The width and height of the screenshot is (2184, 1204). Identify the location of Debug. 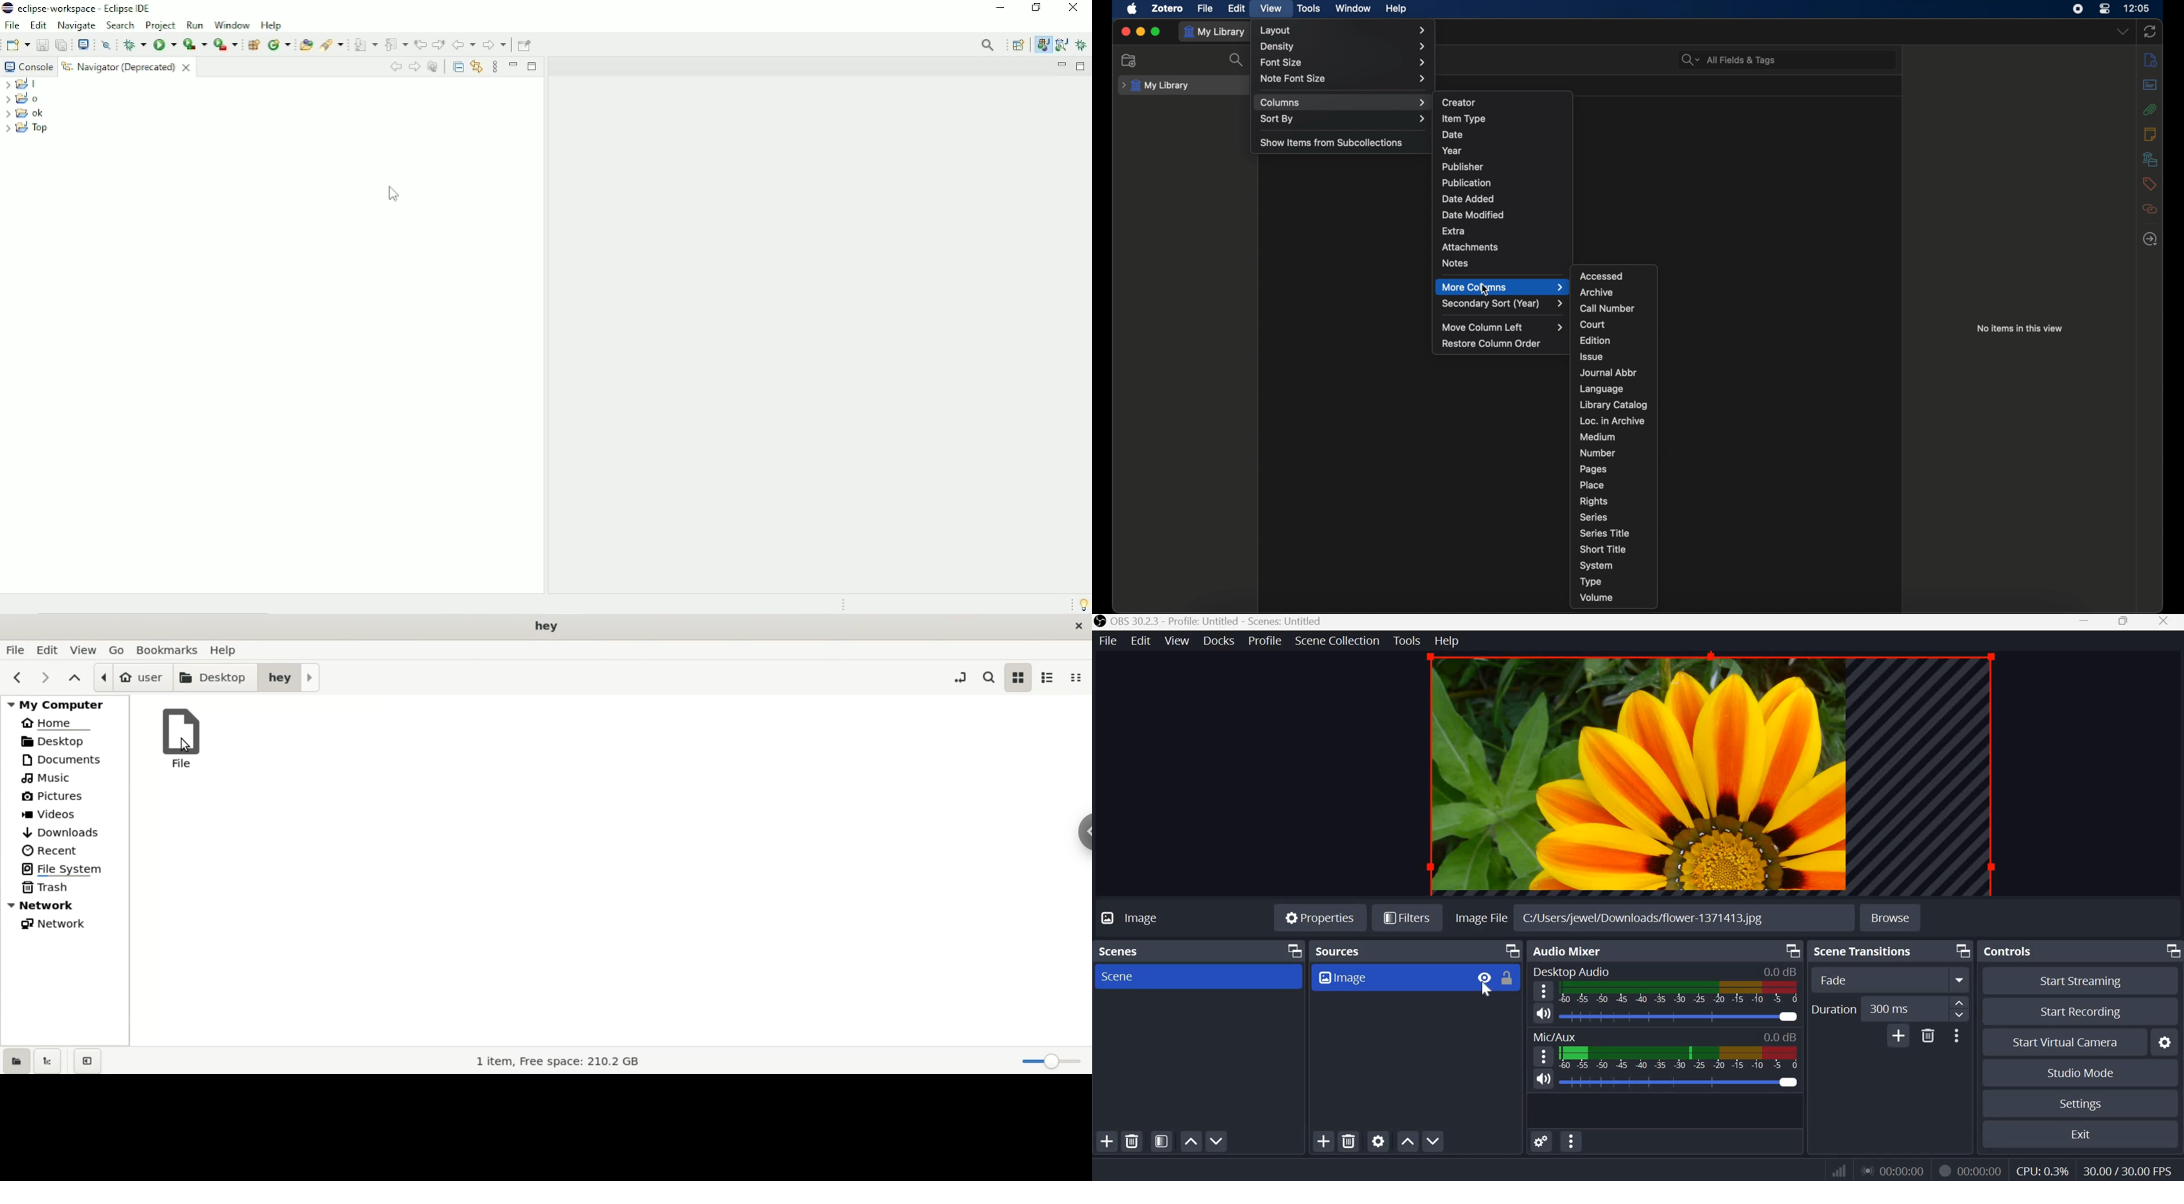
(134, 44).